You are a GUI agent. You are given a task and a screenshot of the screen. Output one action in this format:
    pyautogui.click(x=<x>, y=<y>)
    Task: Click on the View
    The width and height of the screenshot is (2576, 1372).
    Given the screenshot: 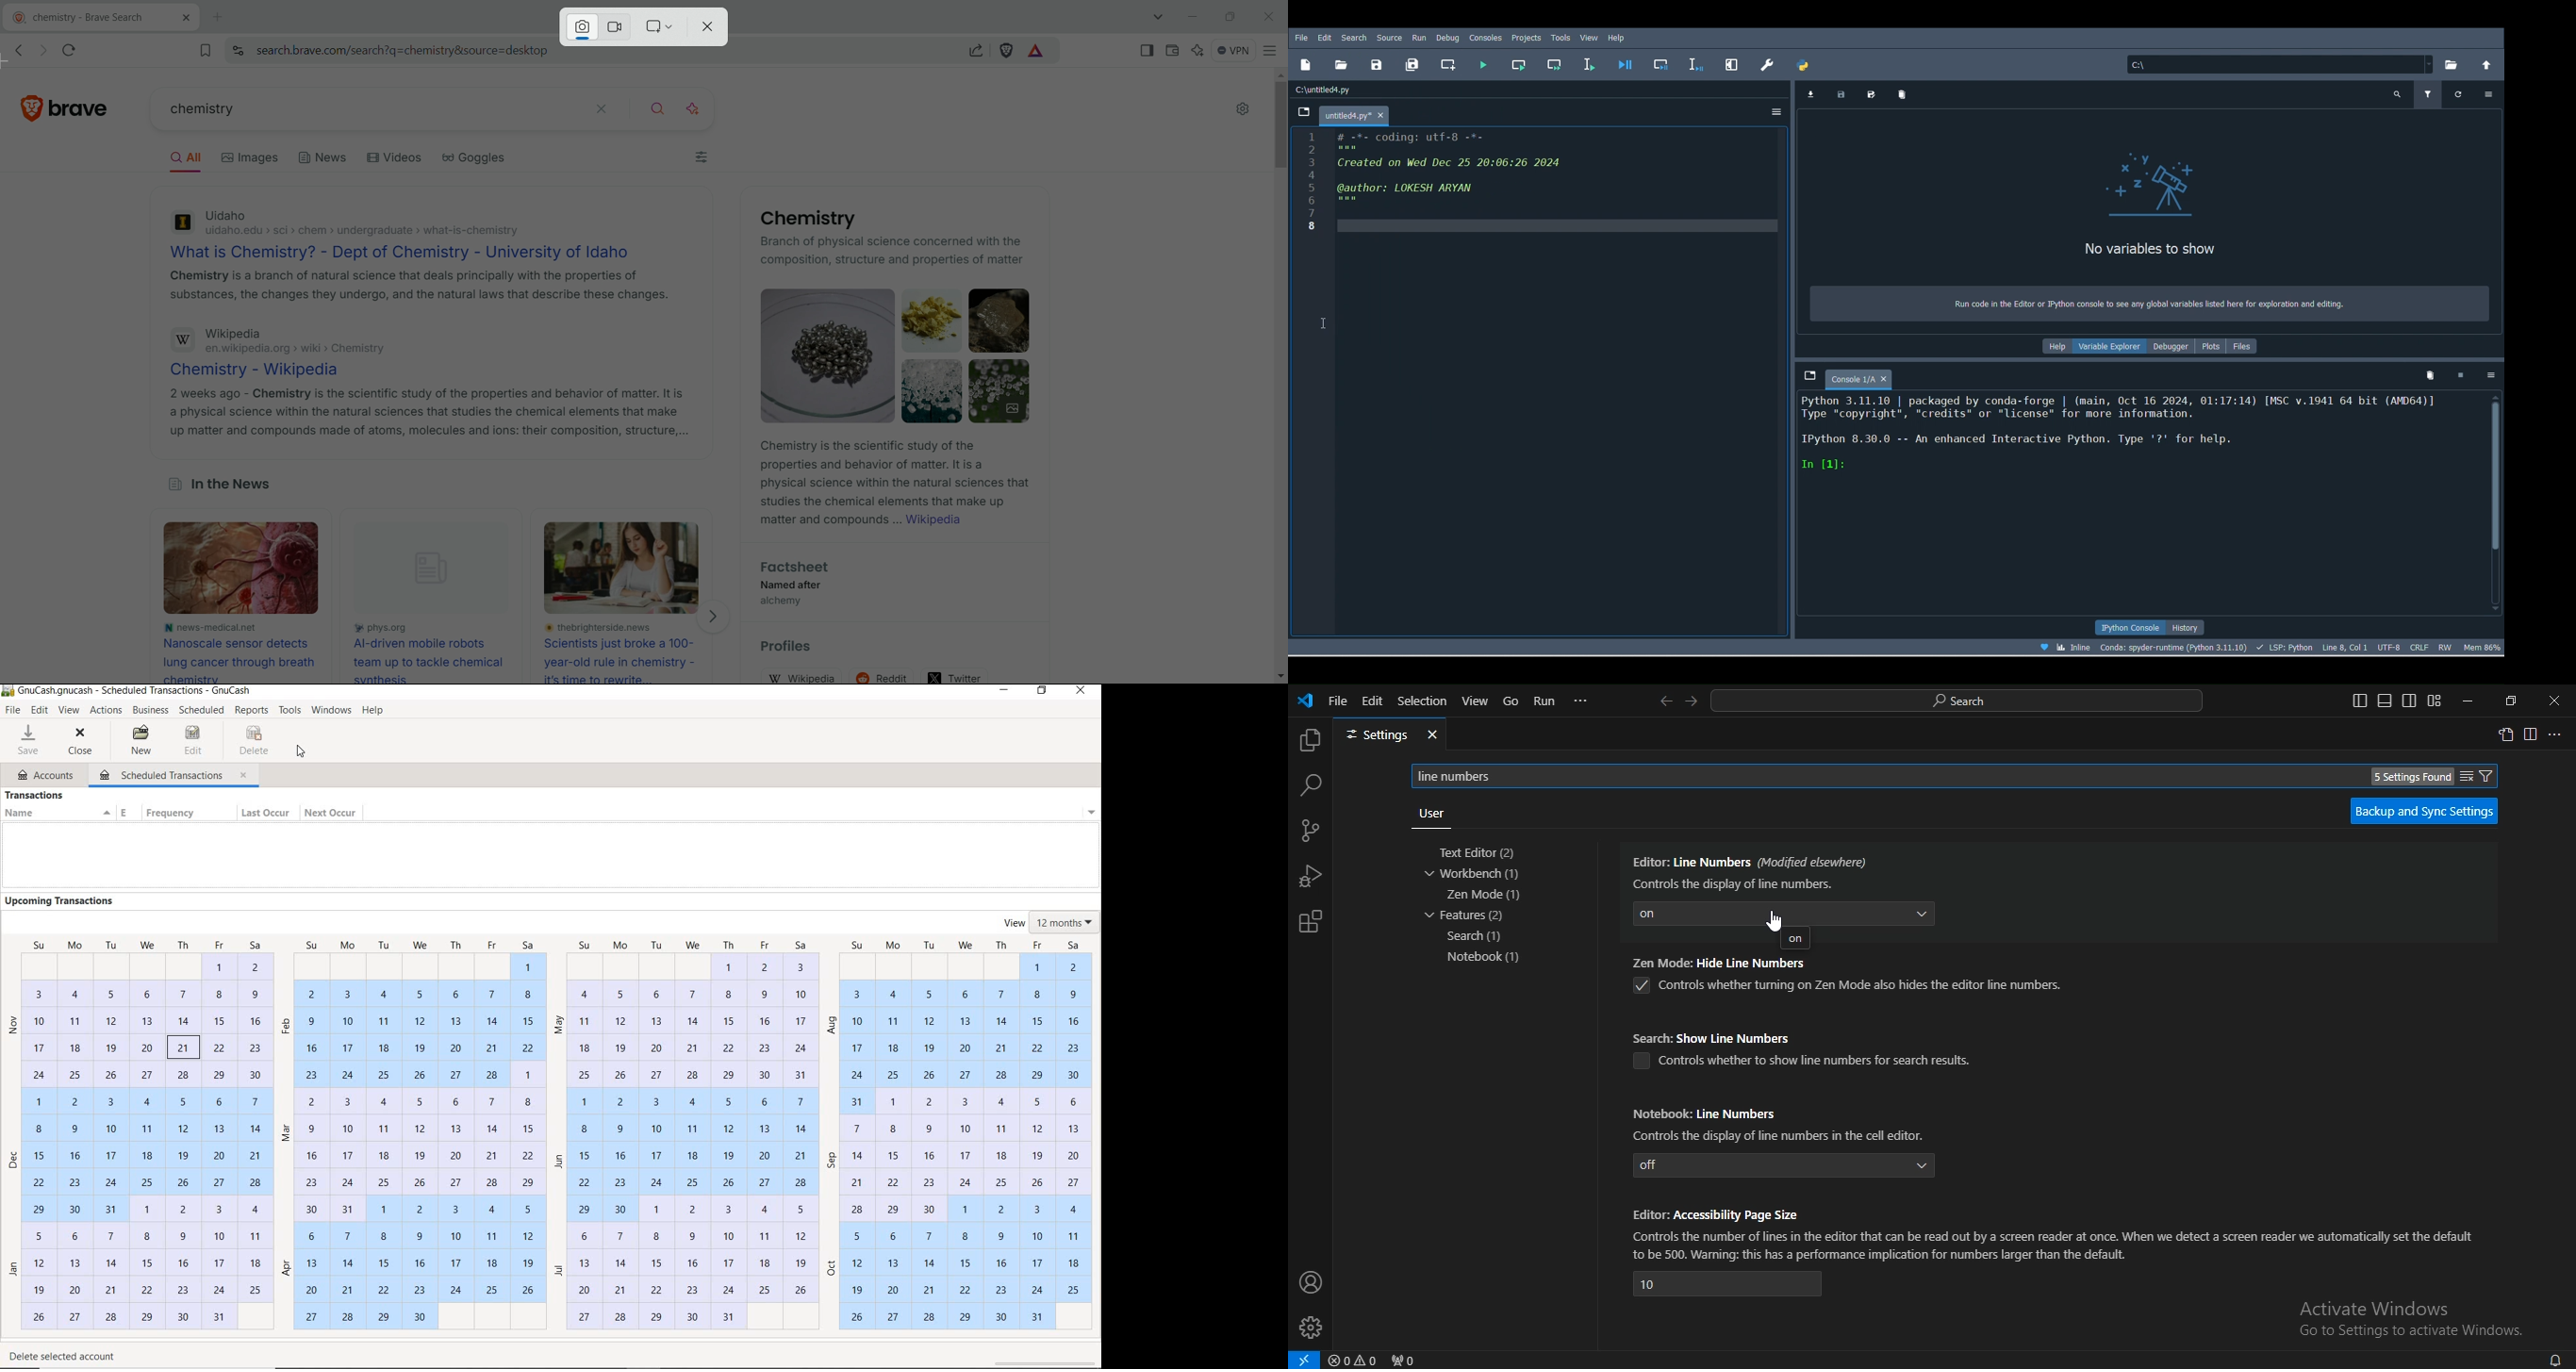 What is the action you would take?
    pyautogui.click(x=1589, y=37)
    